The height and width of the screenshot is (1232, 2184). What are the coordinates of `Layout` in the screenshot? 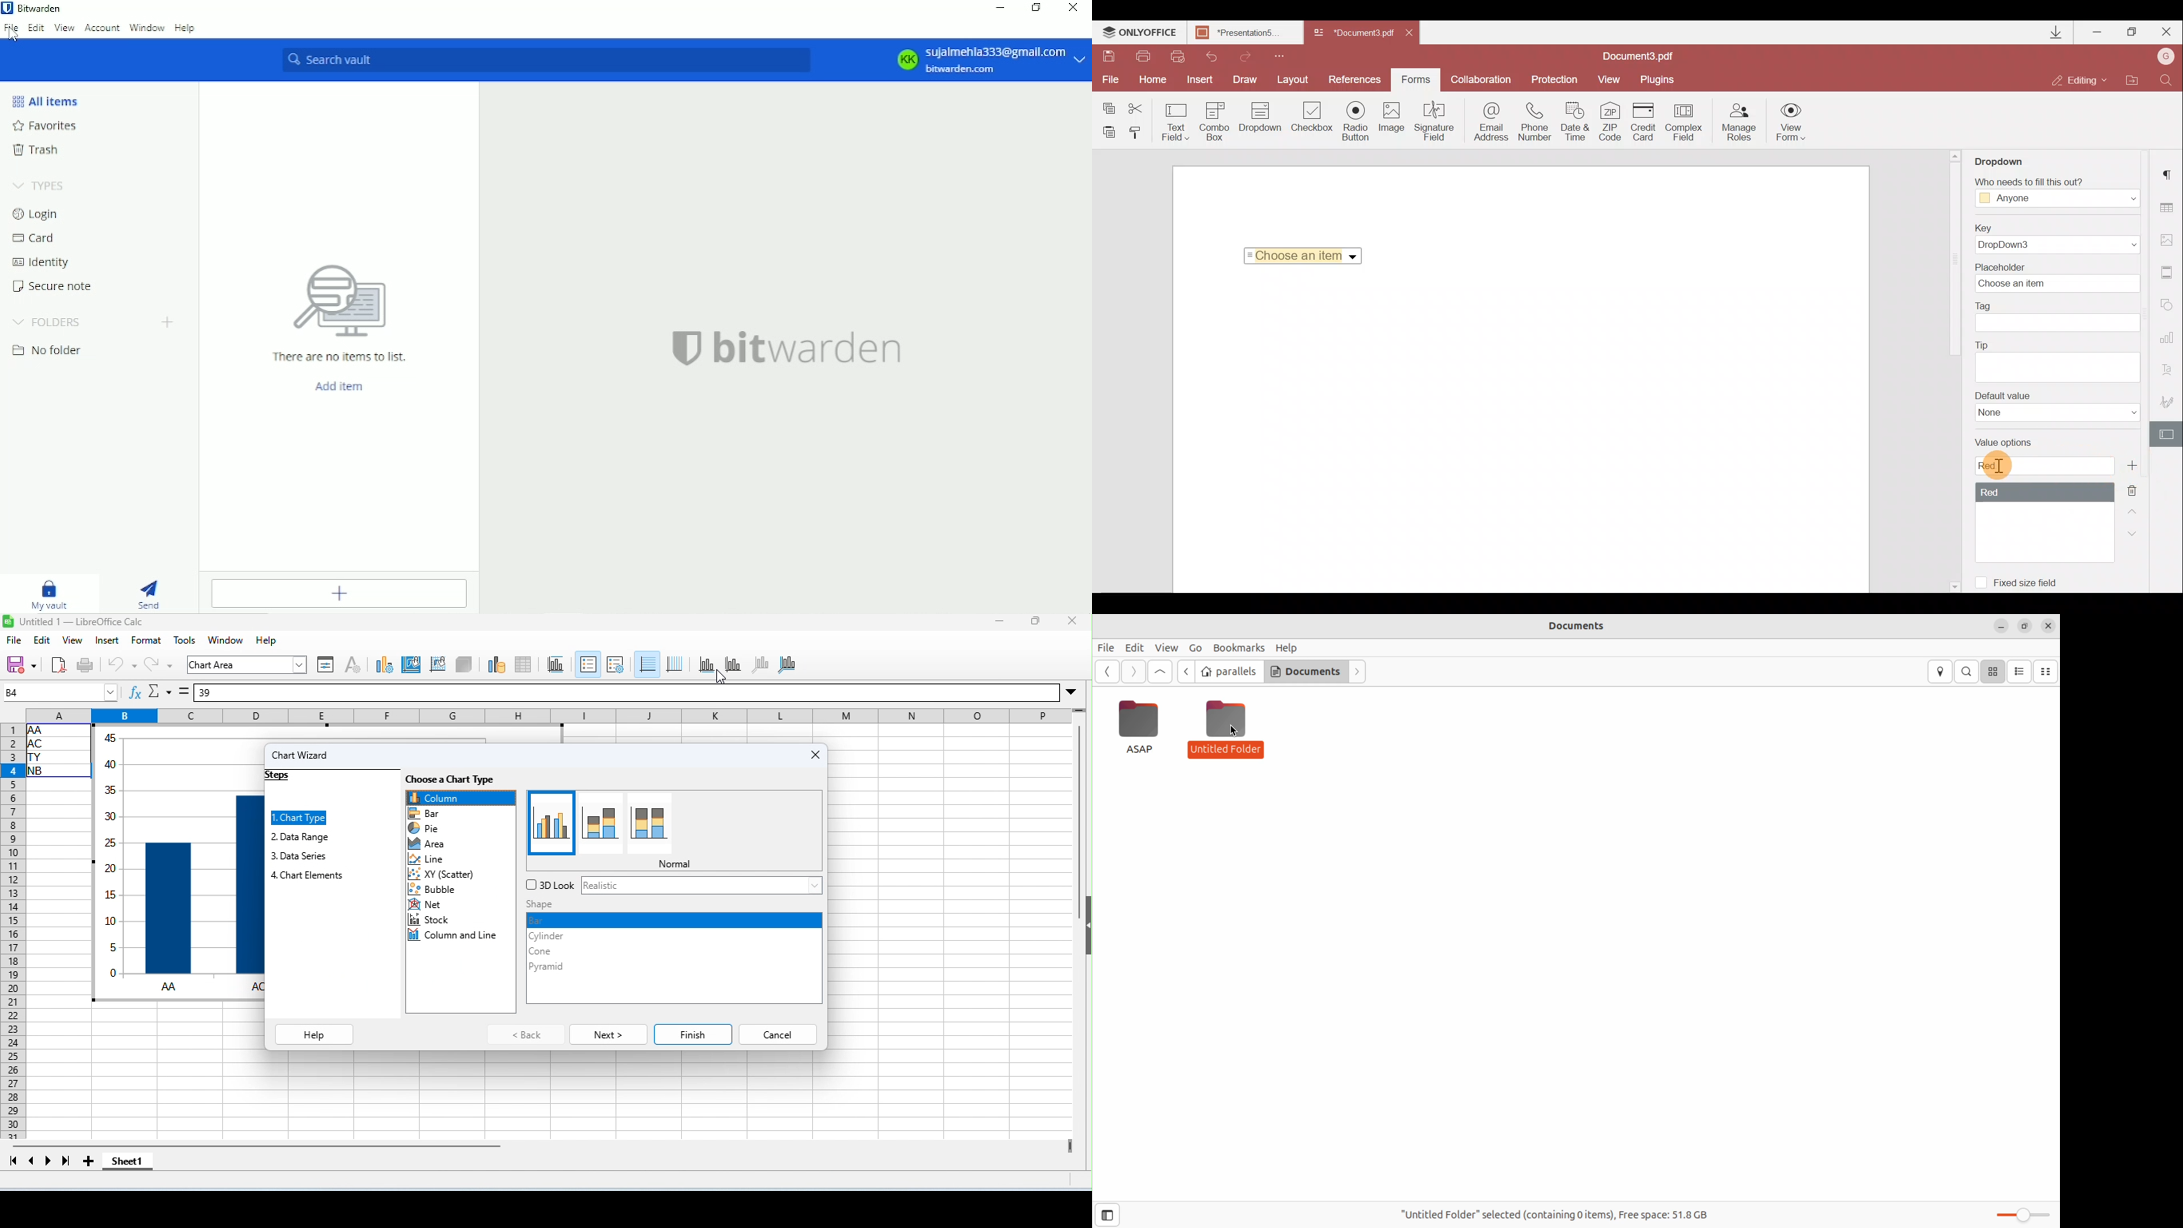 It's located at (1296, 80).